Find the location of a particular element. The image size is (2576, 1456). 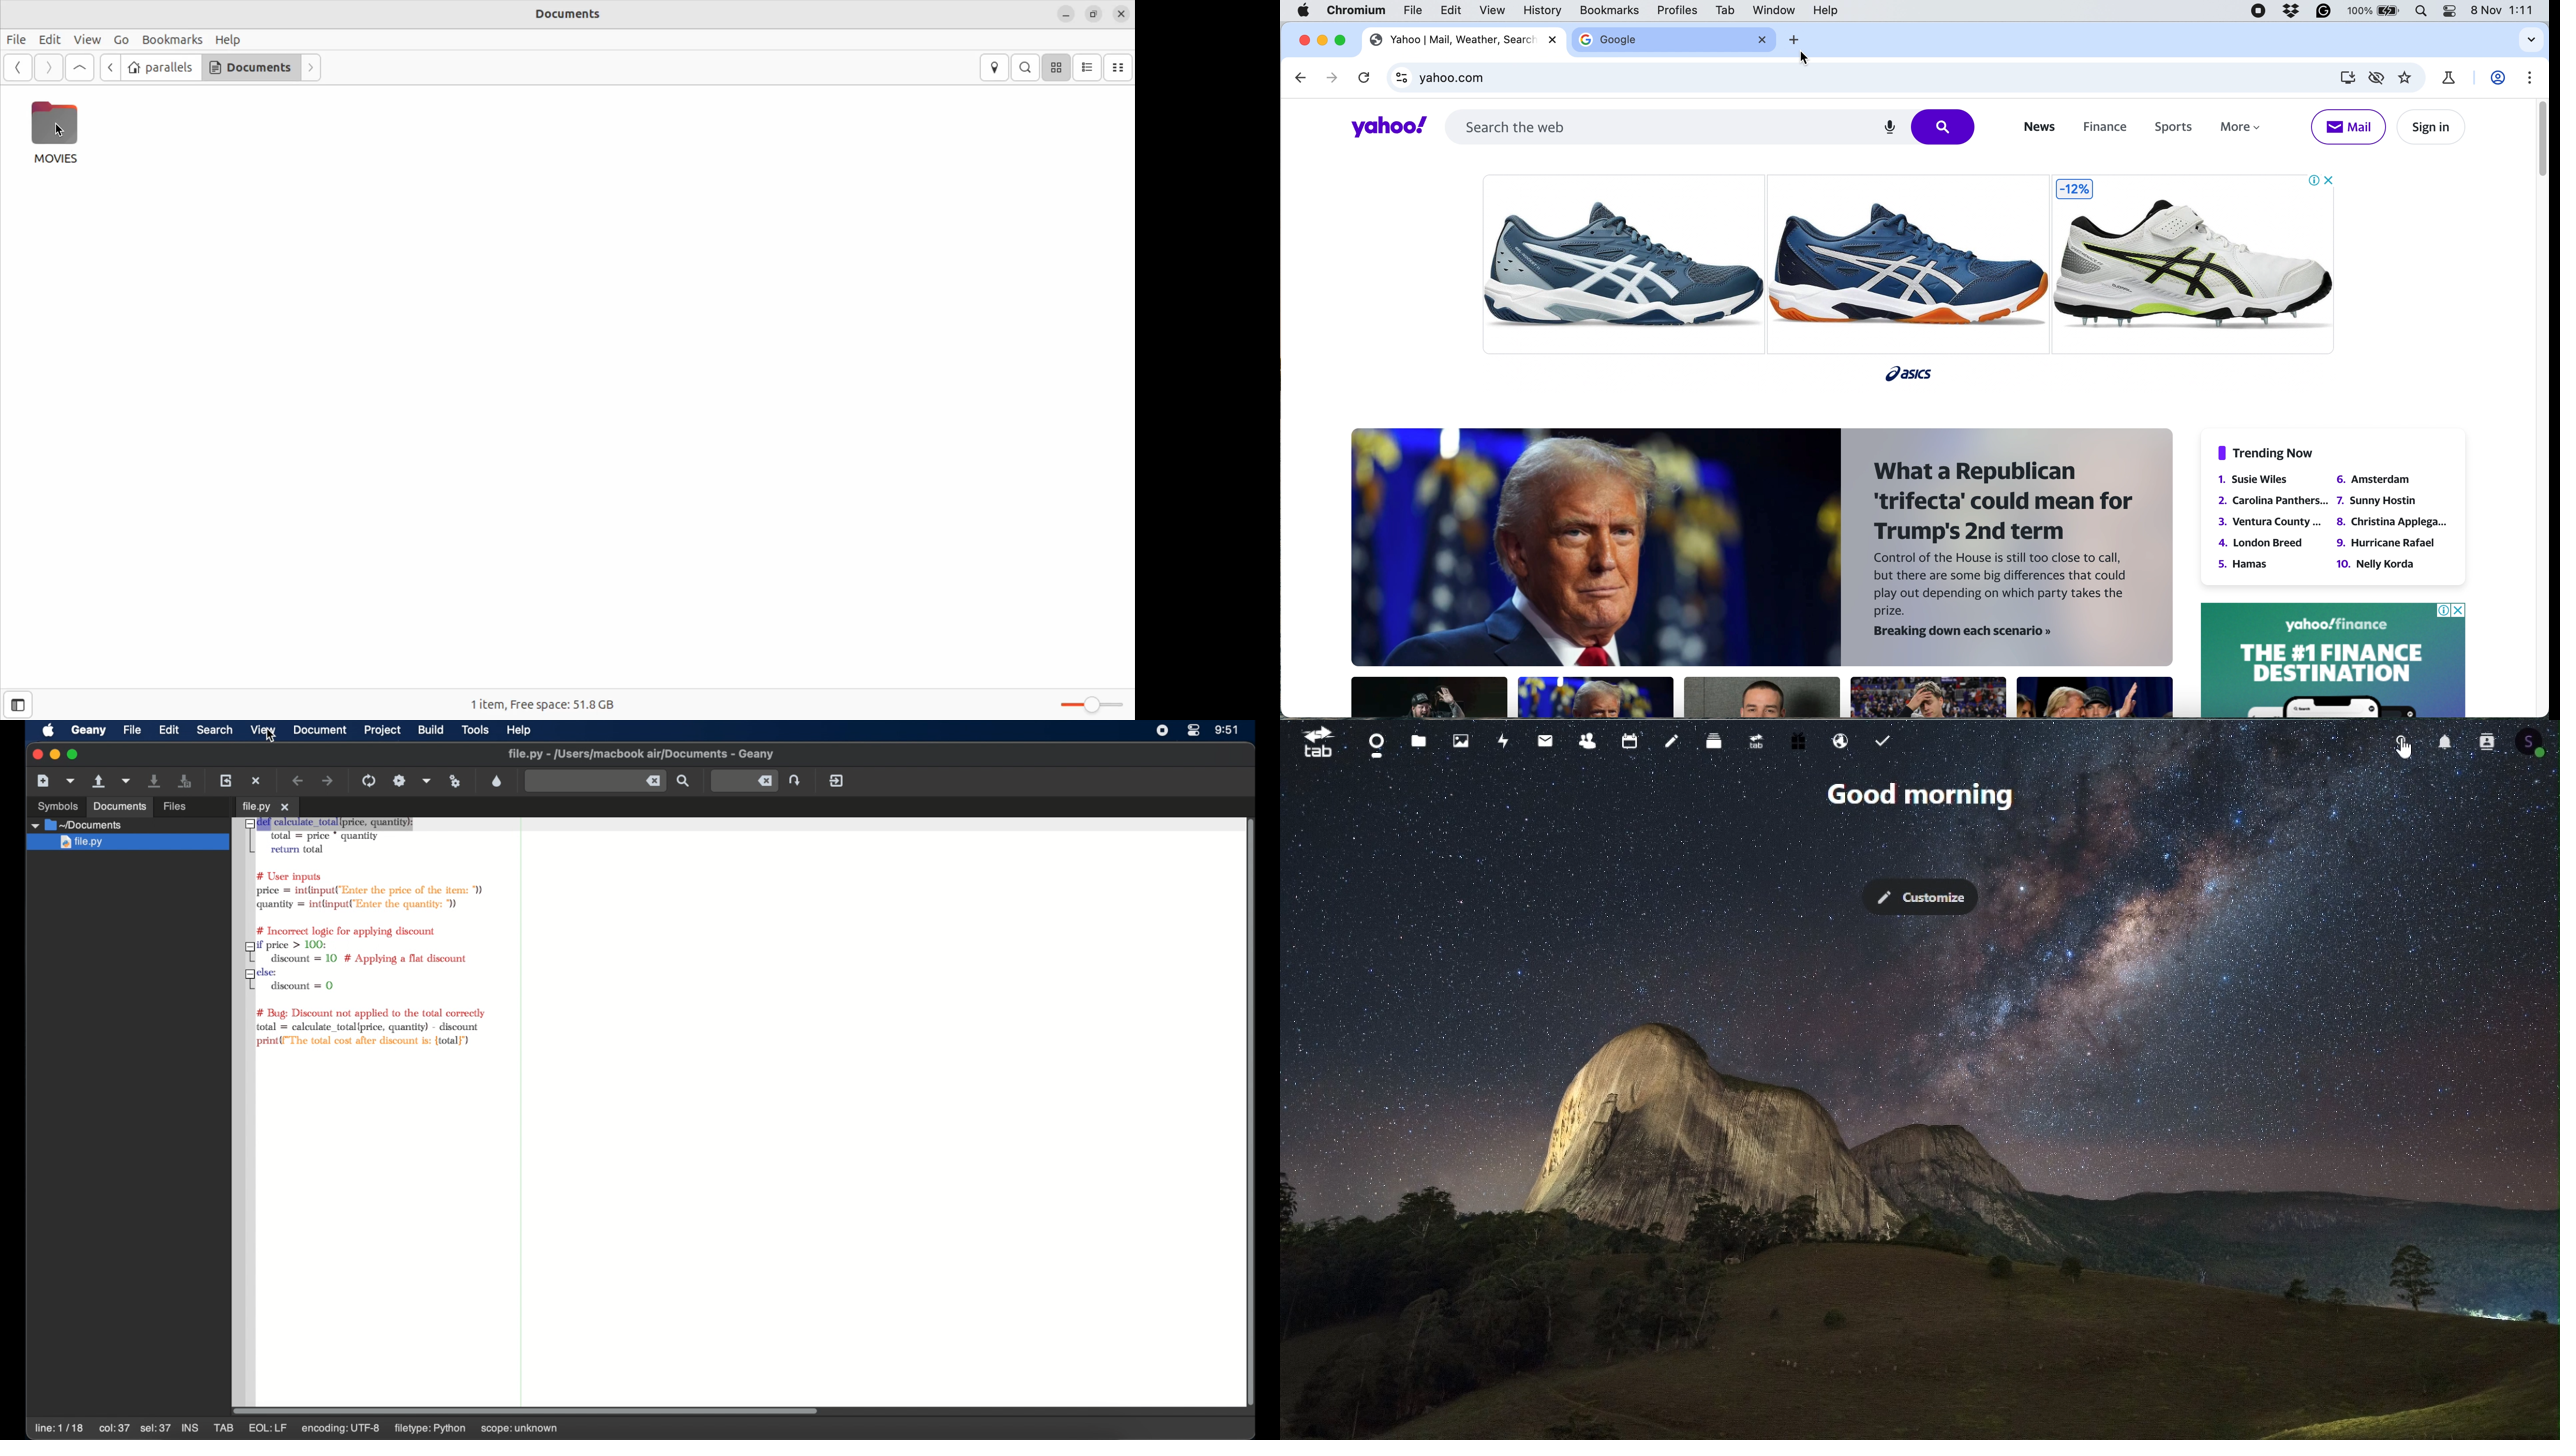

BB. a
| - >» 5 ZIPALA :
= 3 . What a Republican
= 5» » Ygpat 1
» a trifecta’ could mean for
| 4 ’ ¥
g » baa Trump's 2nd term
» rg AF Control of the House is still too close to call,
} te but there are some big differences that could
. A —y play out depending on which party takes the
“ k prize.
Hy. - Breaking down each scenario » is located at coordinates (1755, 572).